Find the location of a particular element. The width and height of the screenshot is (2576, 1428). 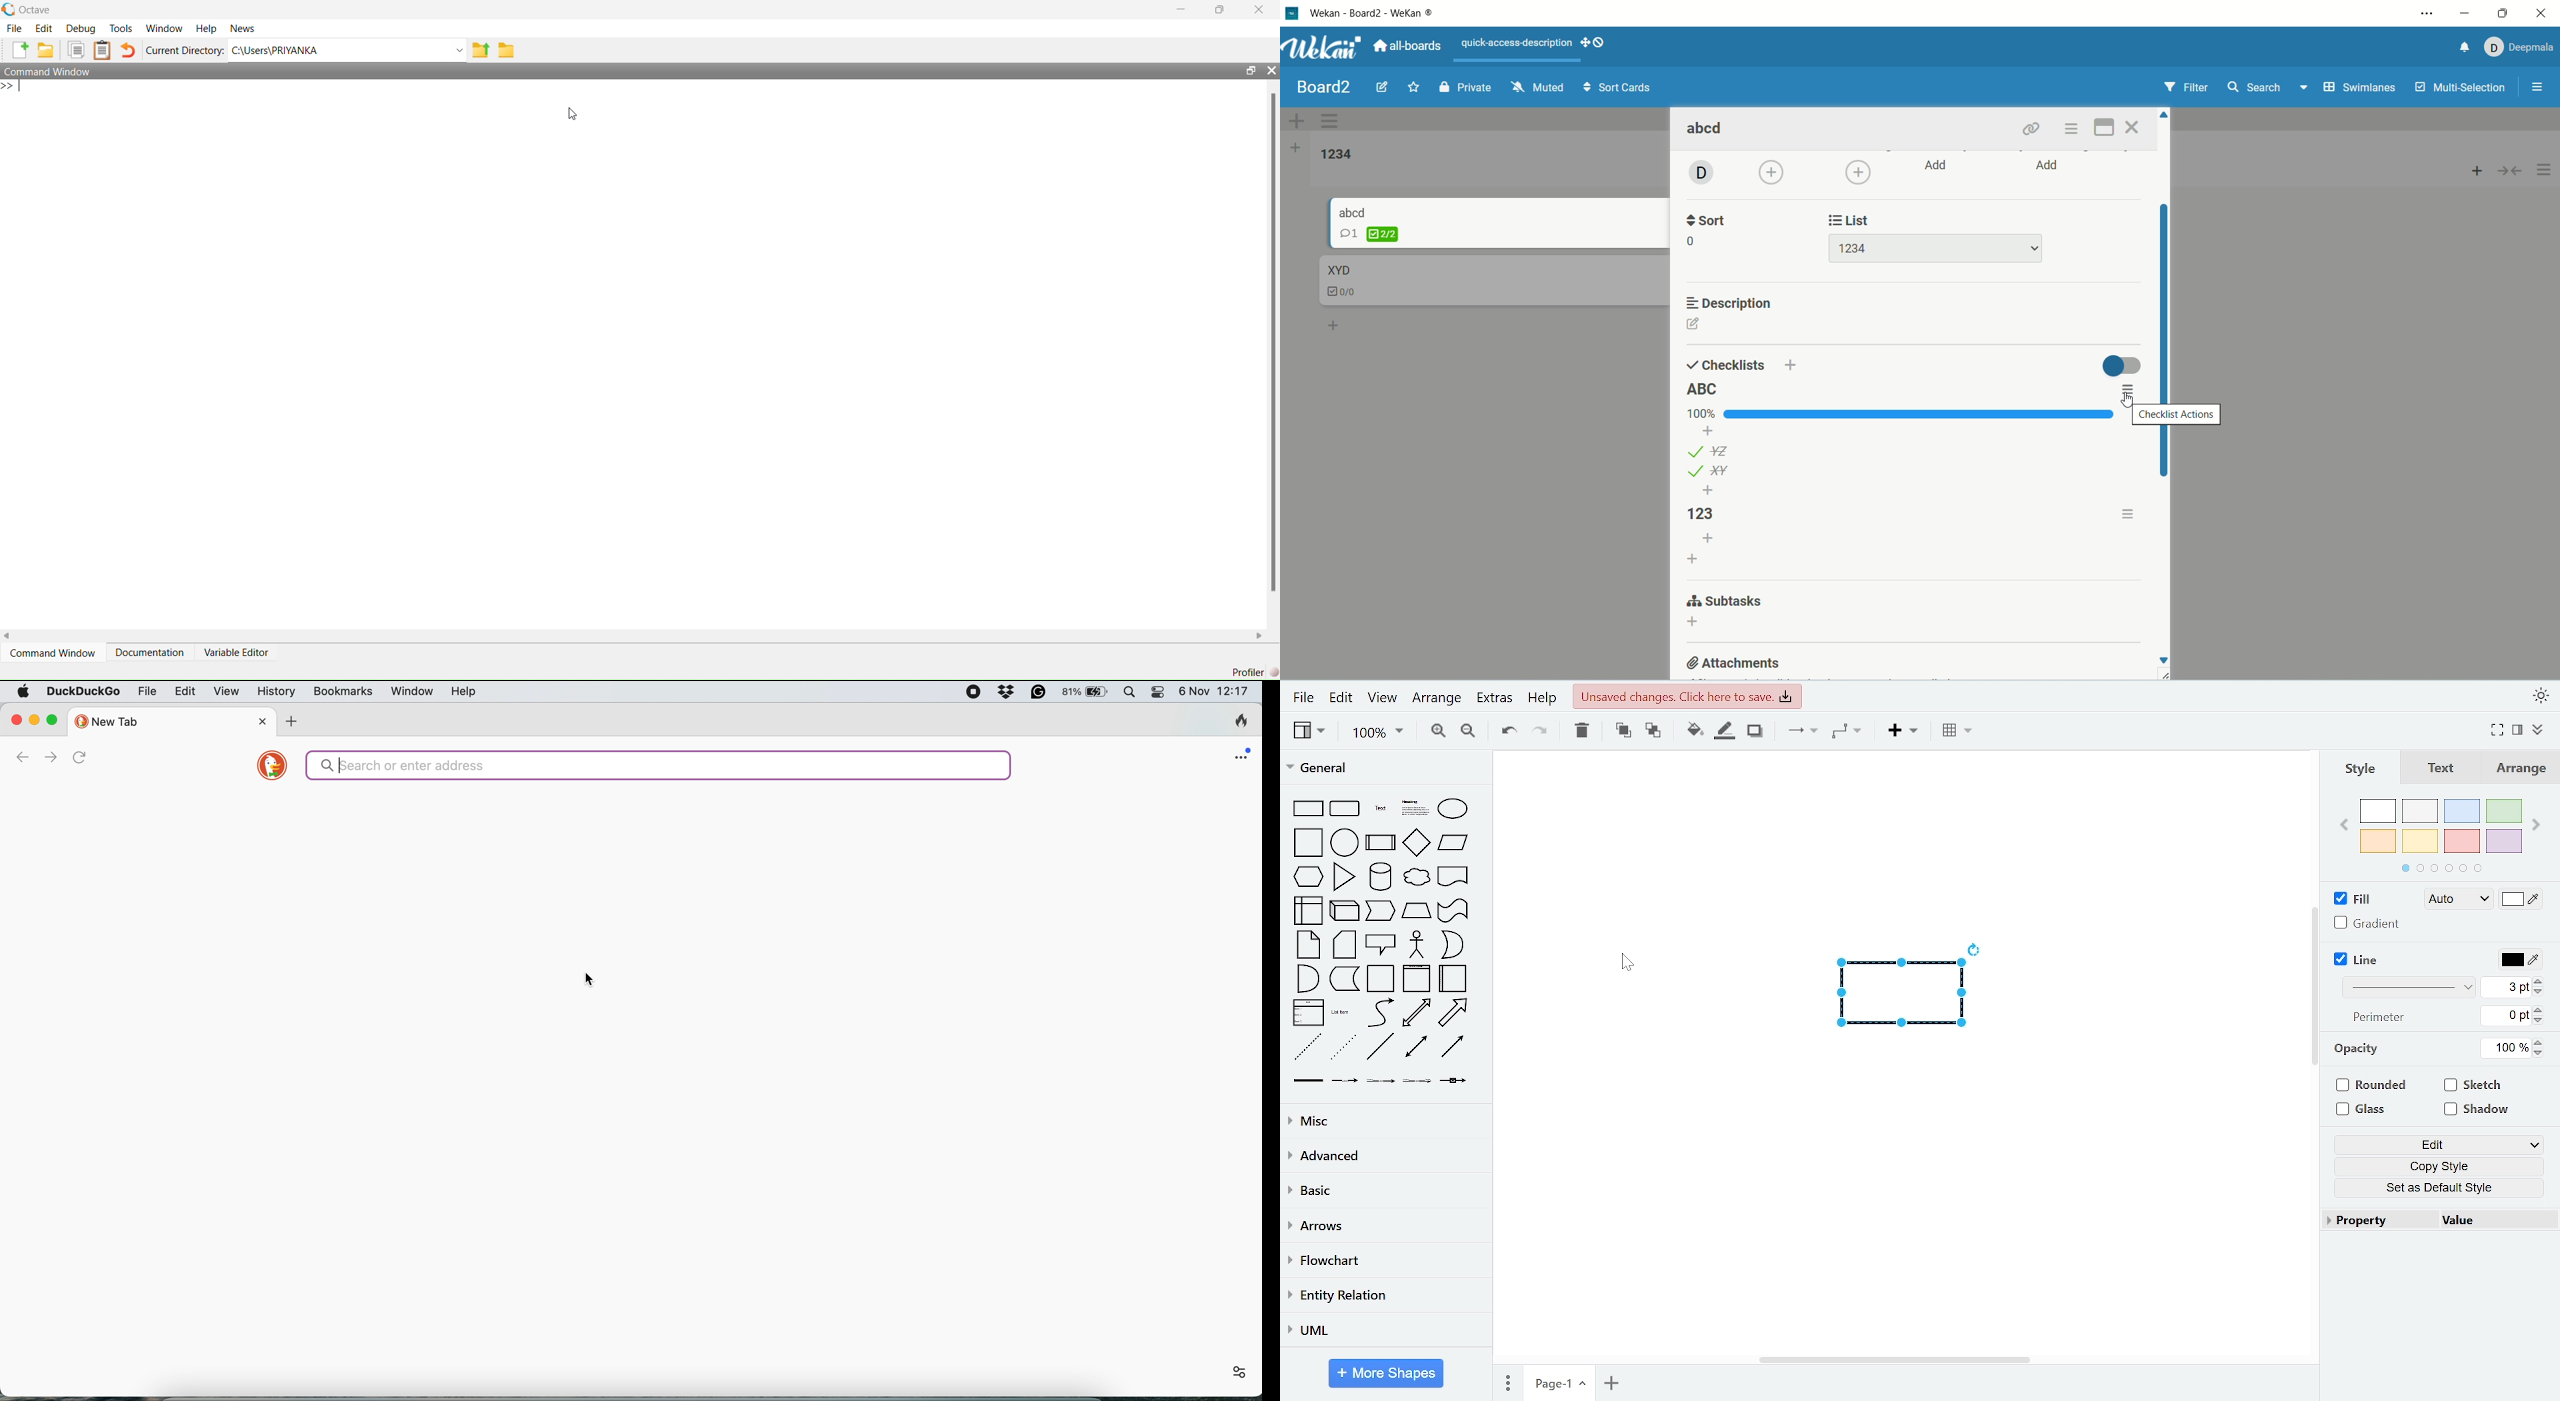

undo is located at coordinates (1509, 733).